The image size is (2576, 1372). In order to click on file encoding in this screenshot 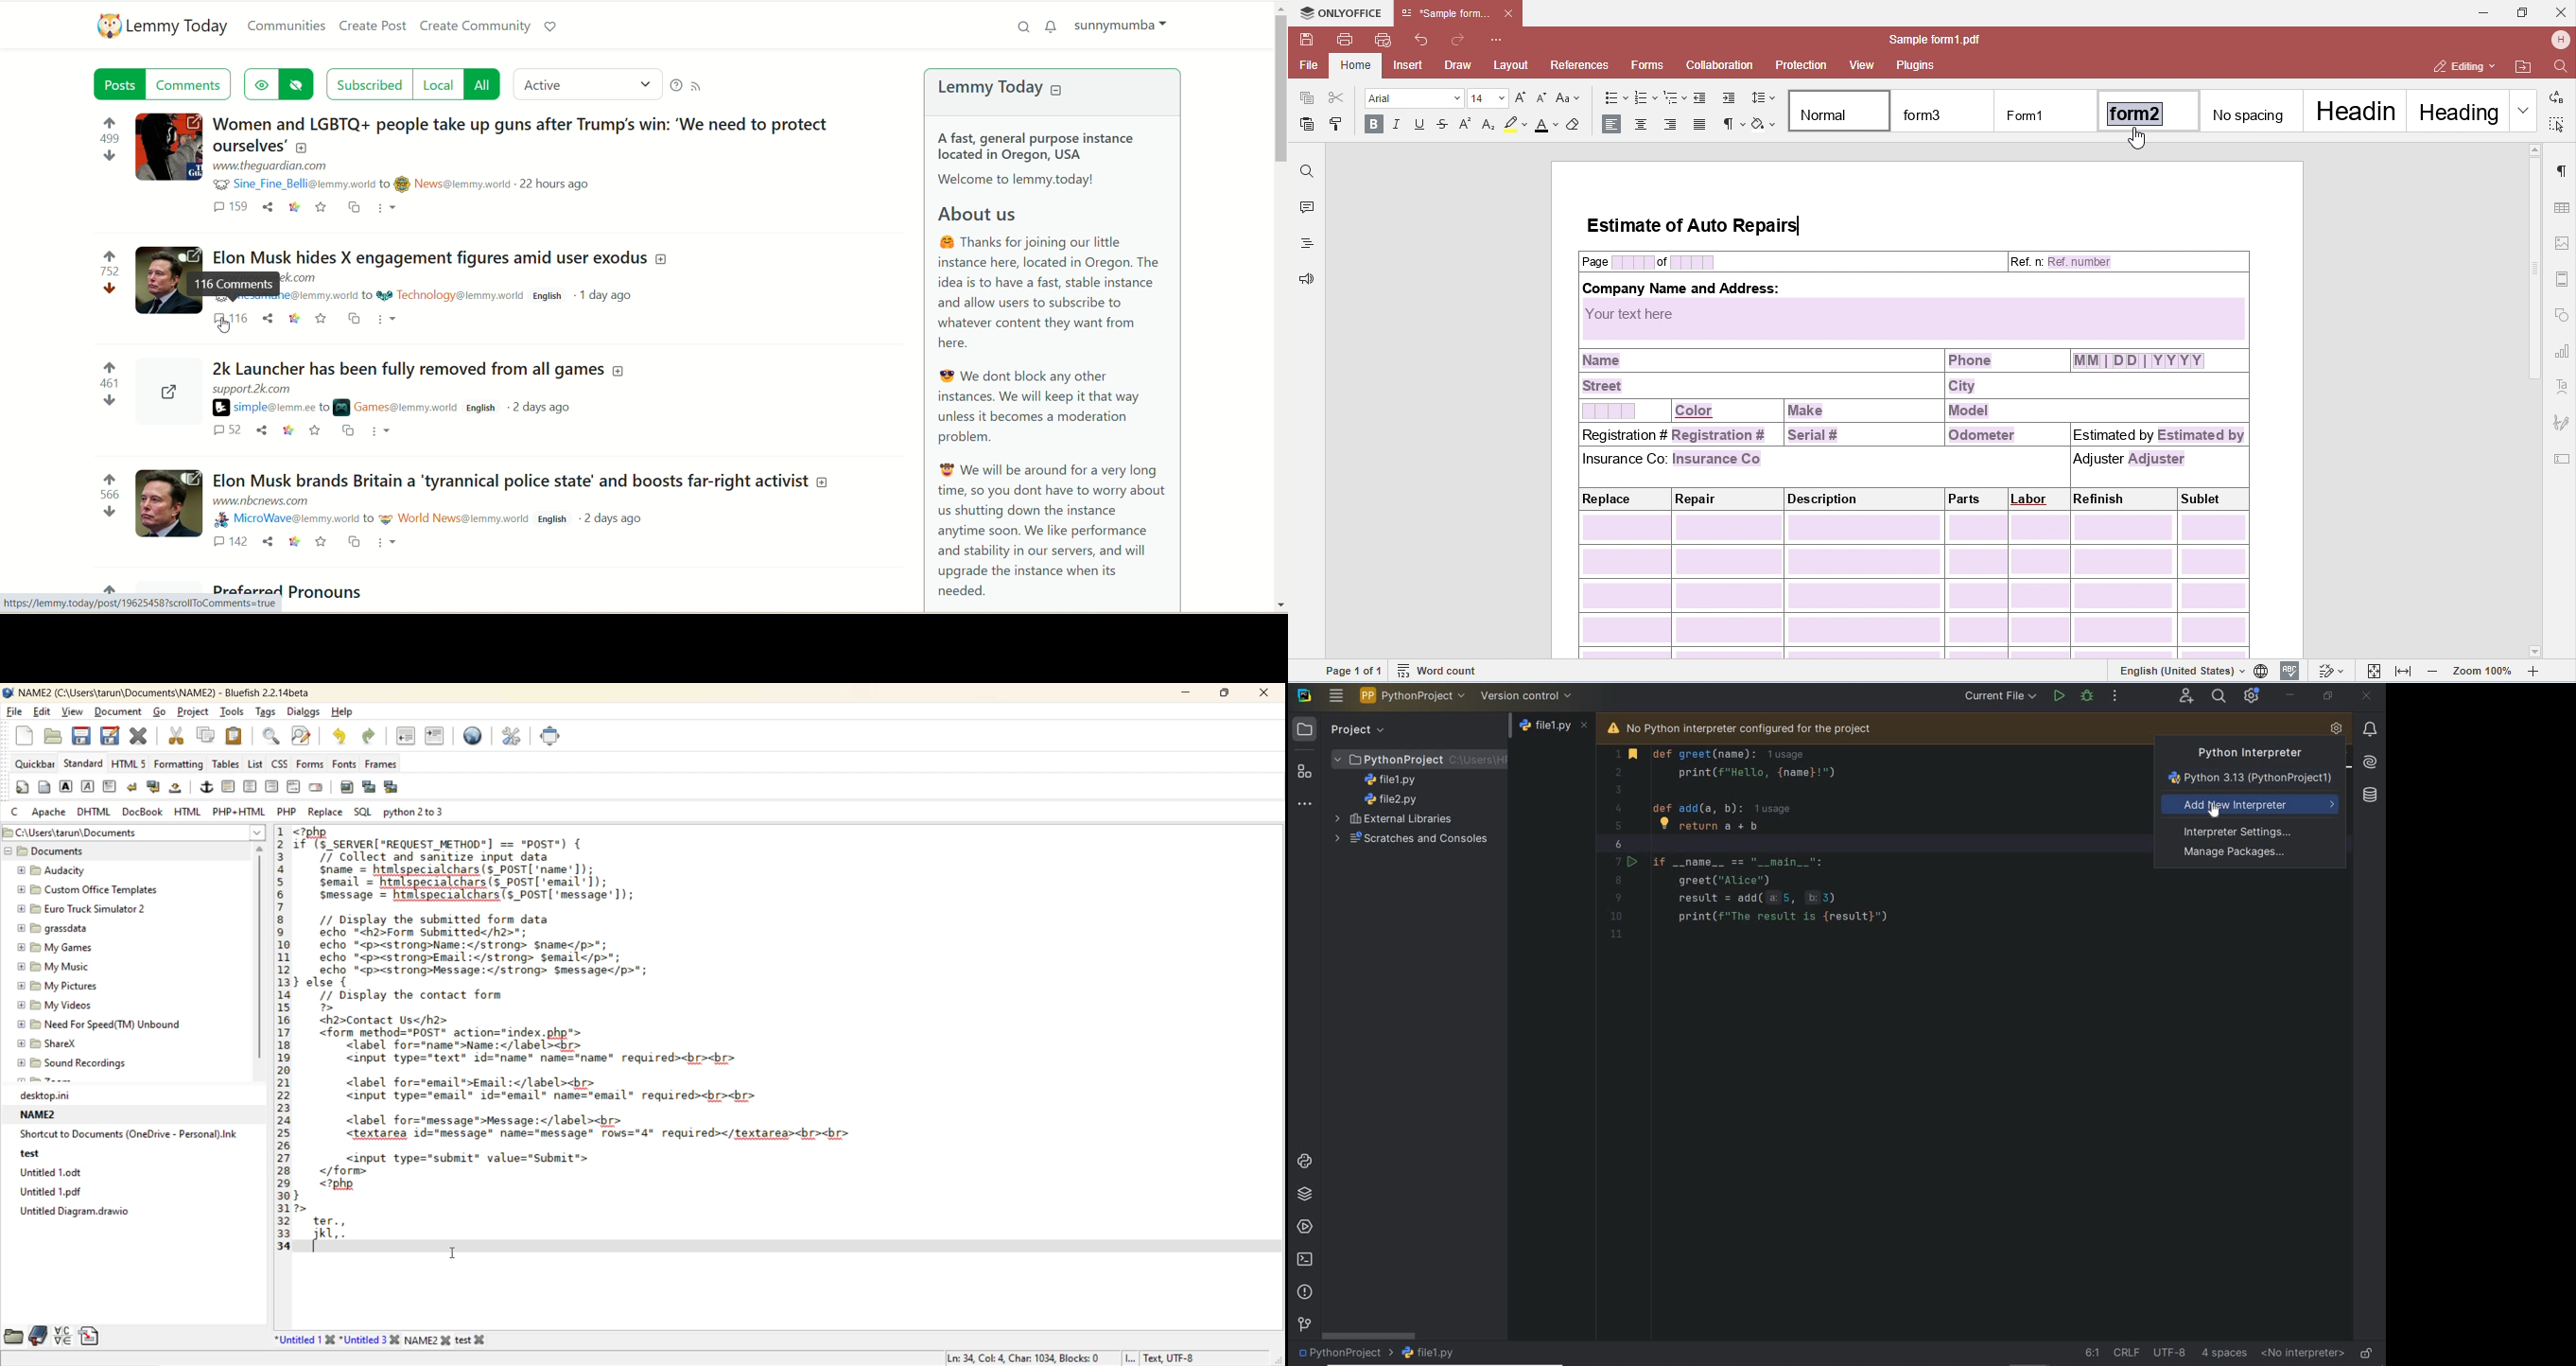, I will do `click(2170, 1351)`.